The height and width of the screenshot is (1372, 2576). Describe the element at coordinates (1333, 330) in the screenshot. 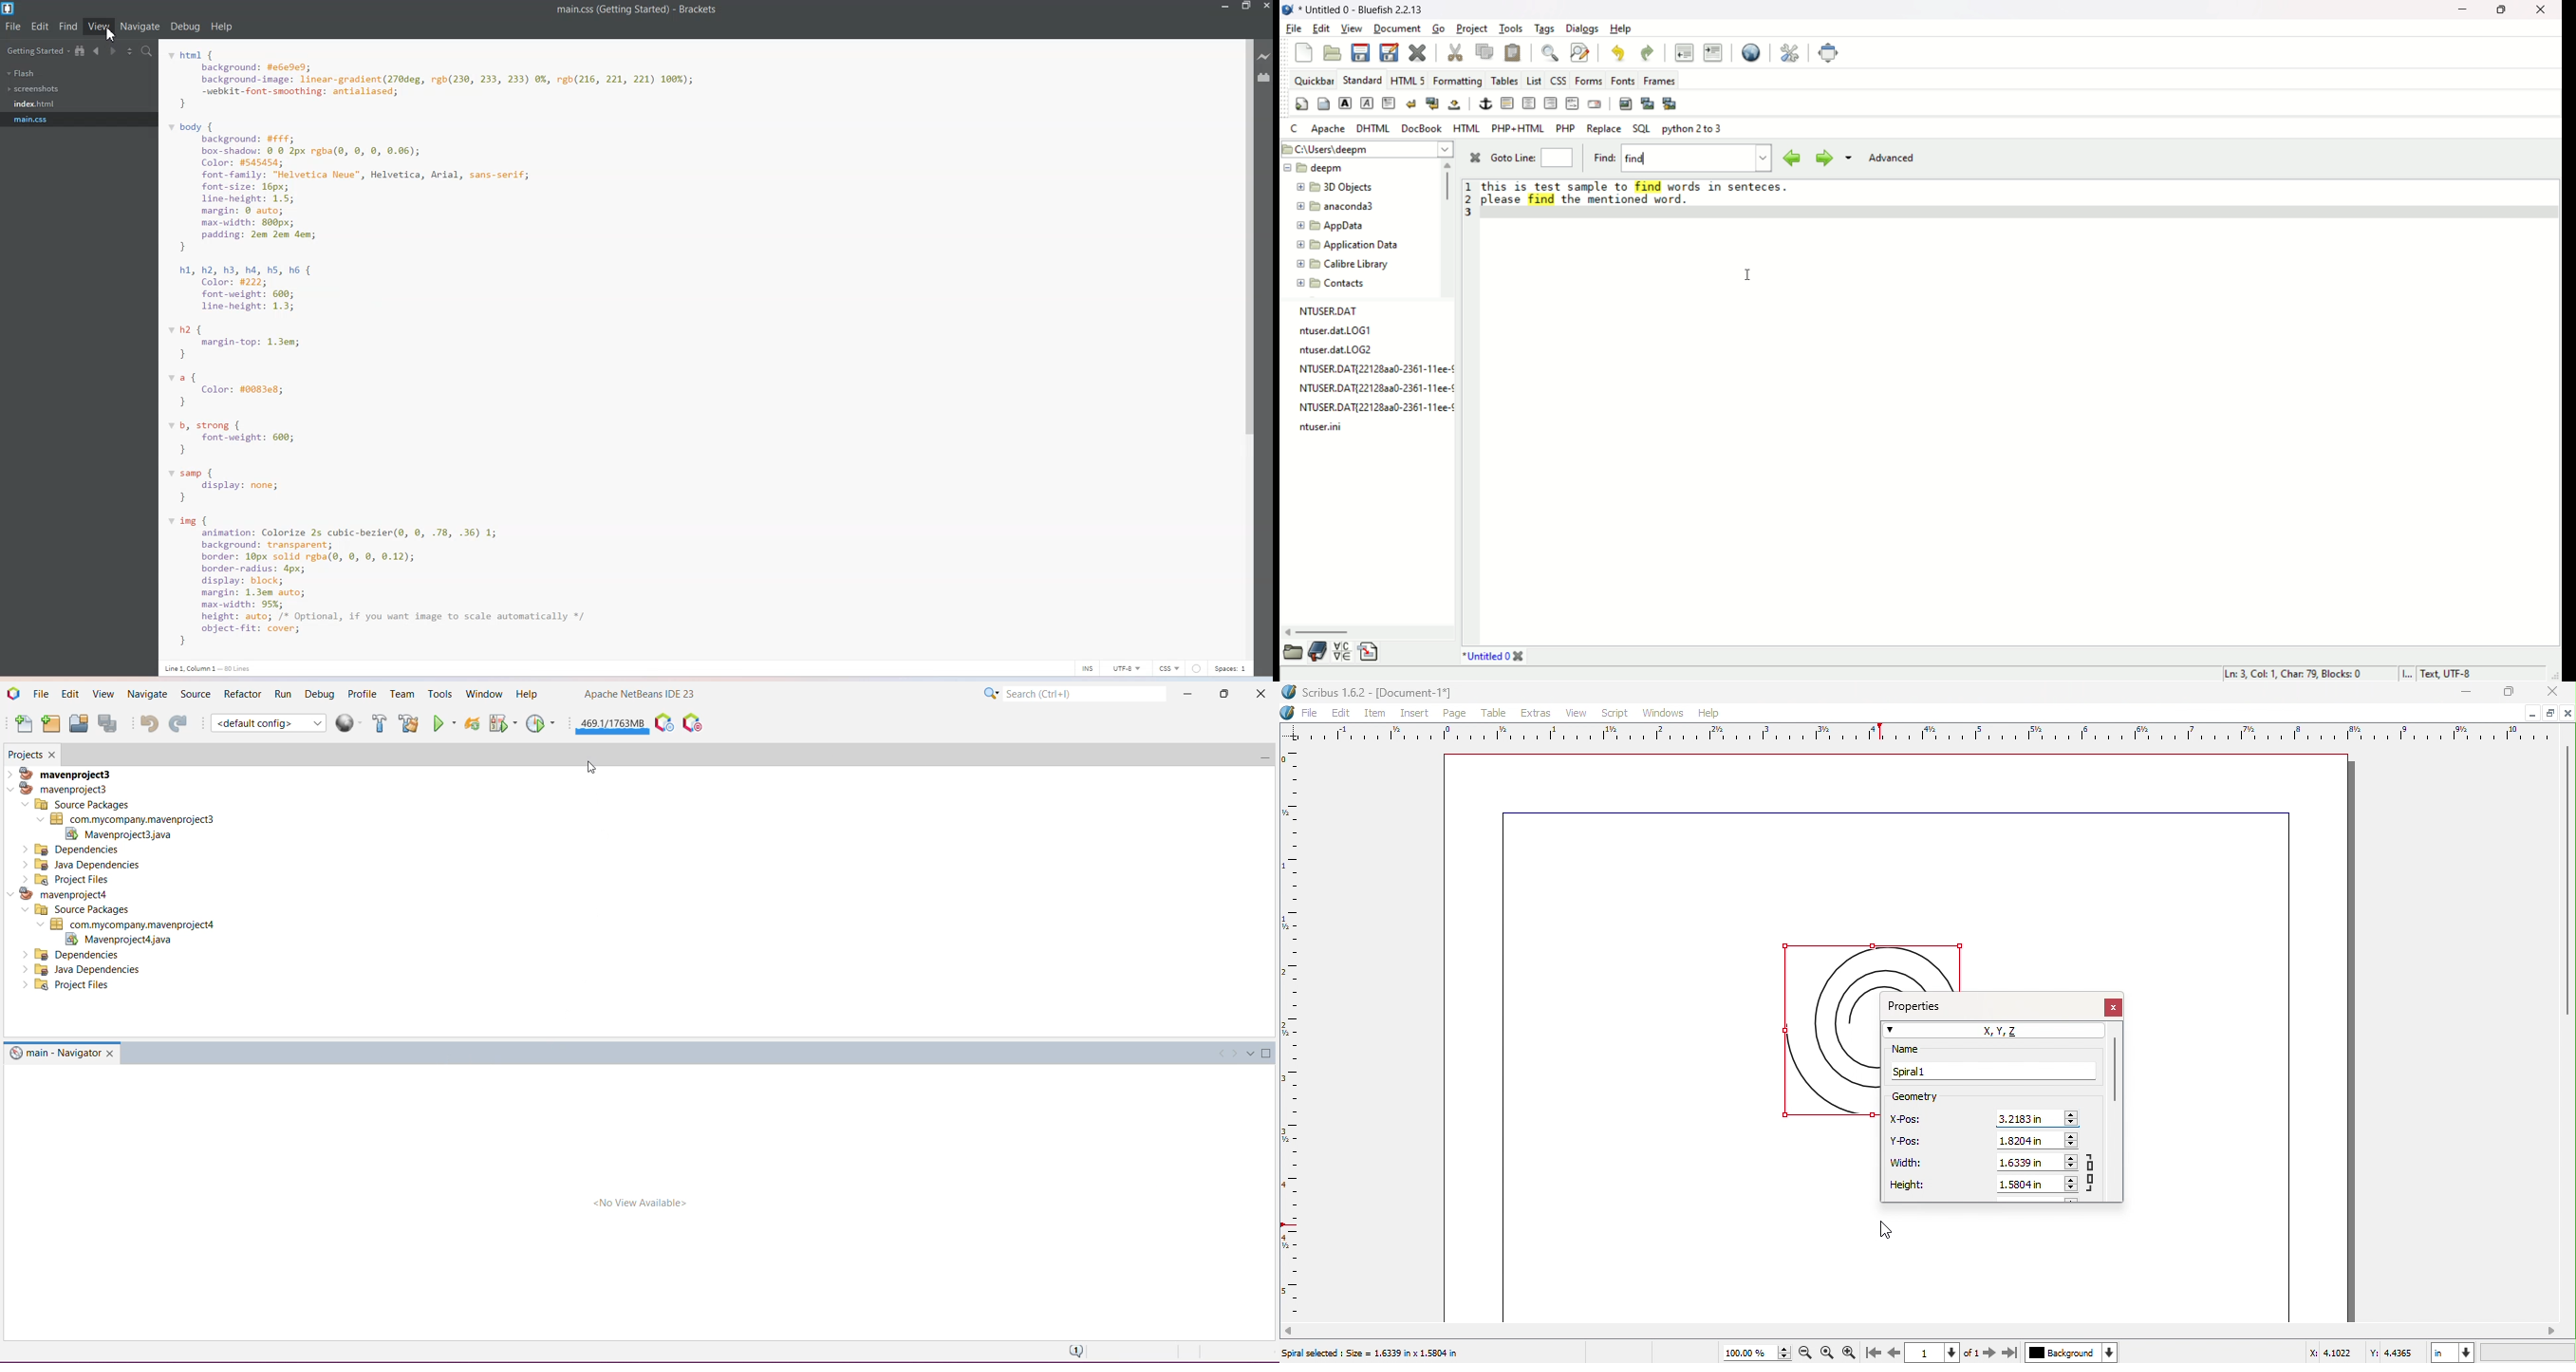

I see `ntuser.dat.LOG1` at that location.